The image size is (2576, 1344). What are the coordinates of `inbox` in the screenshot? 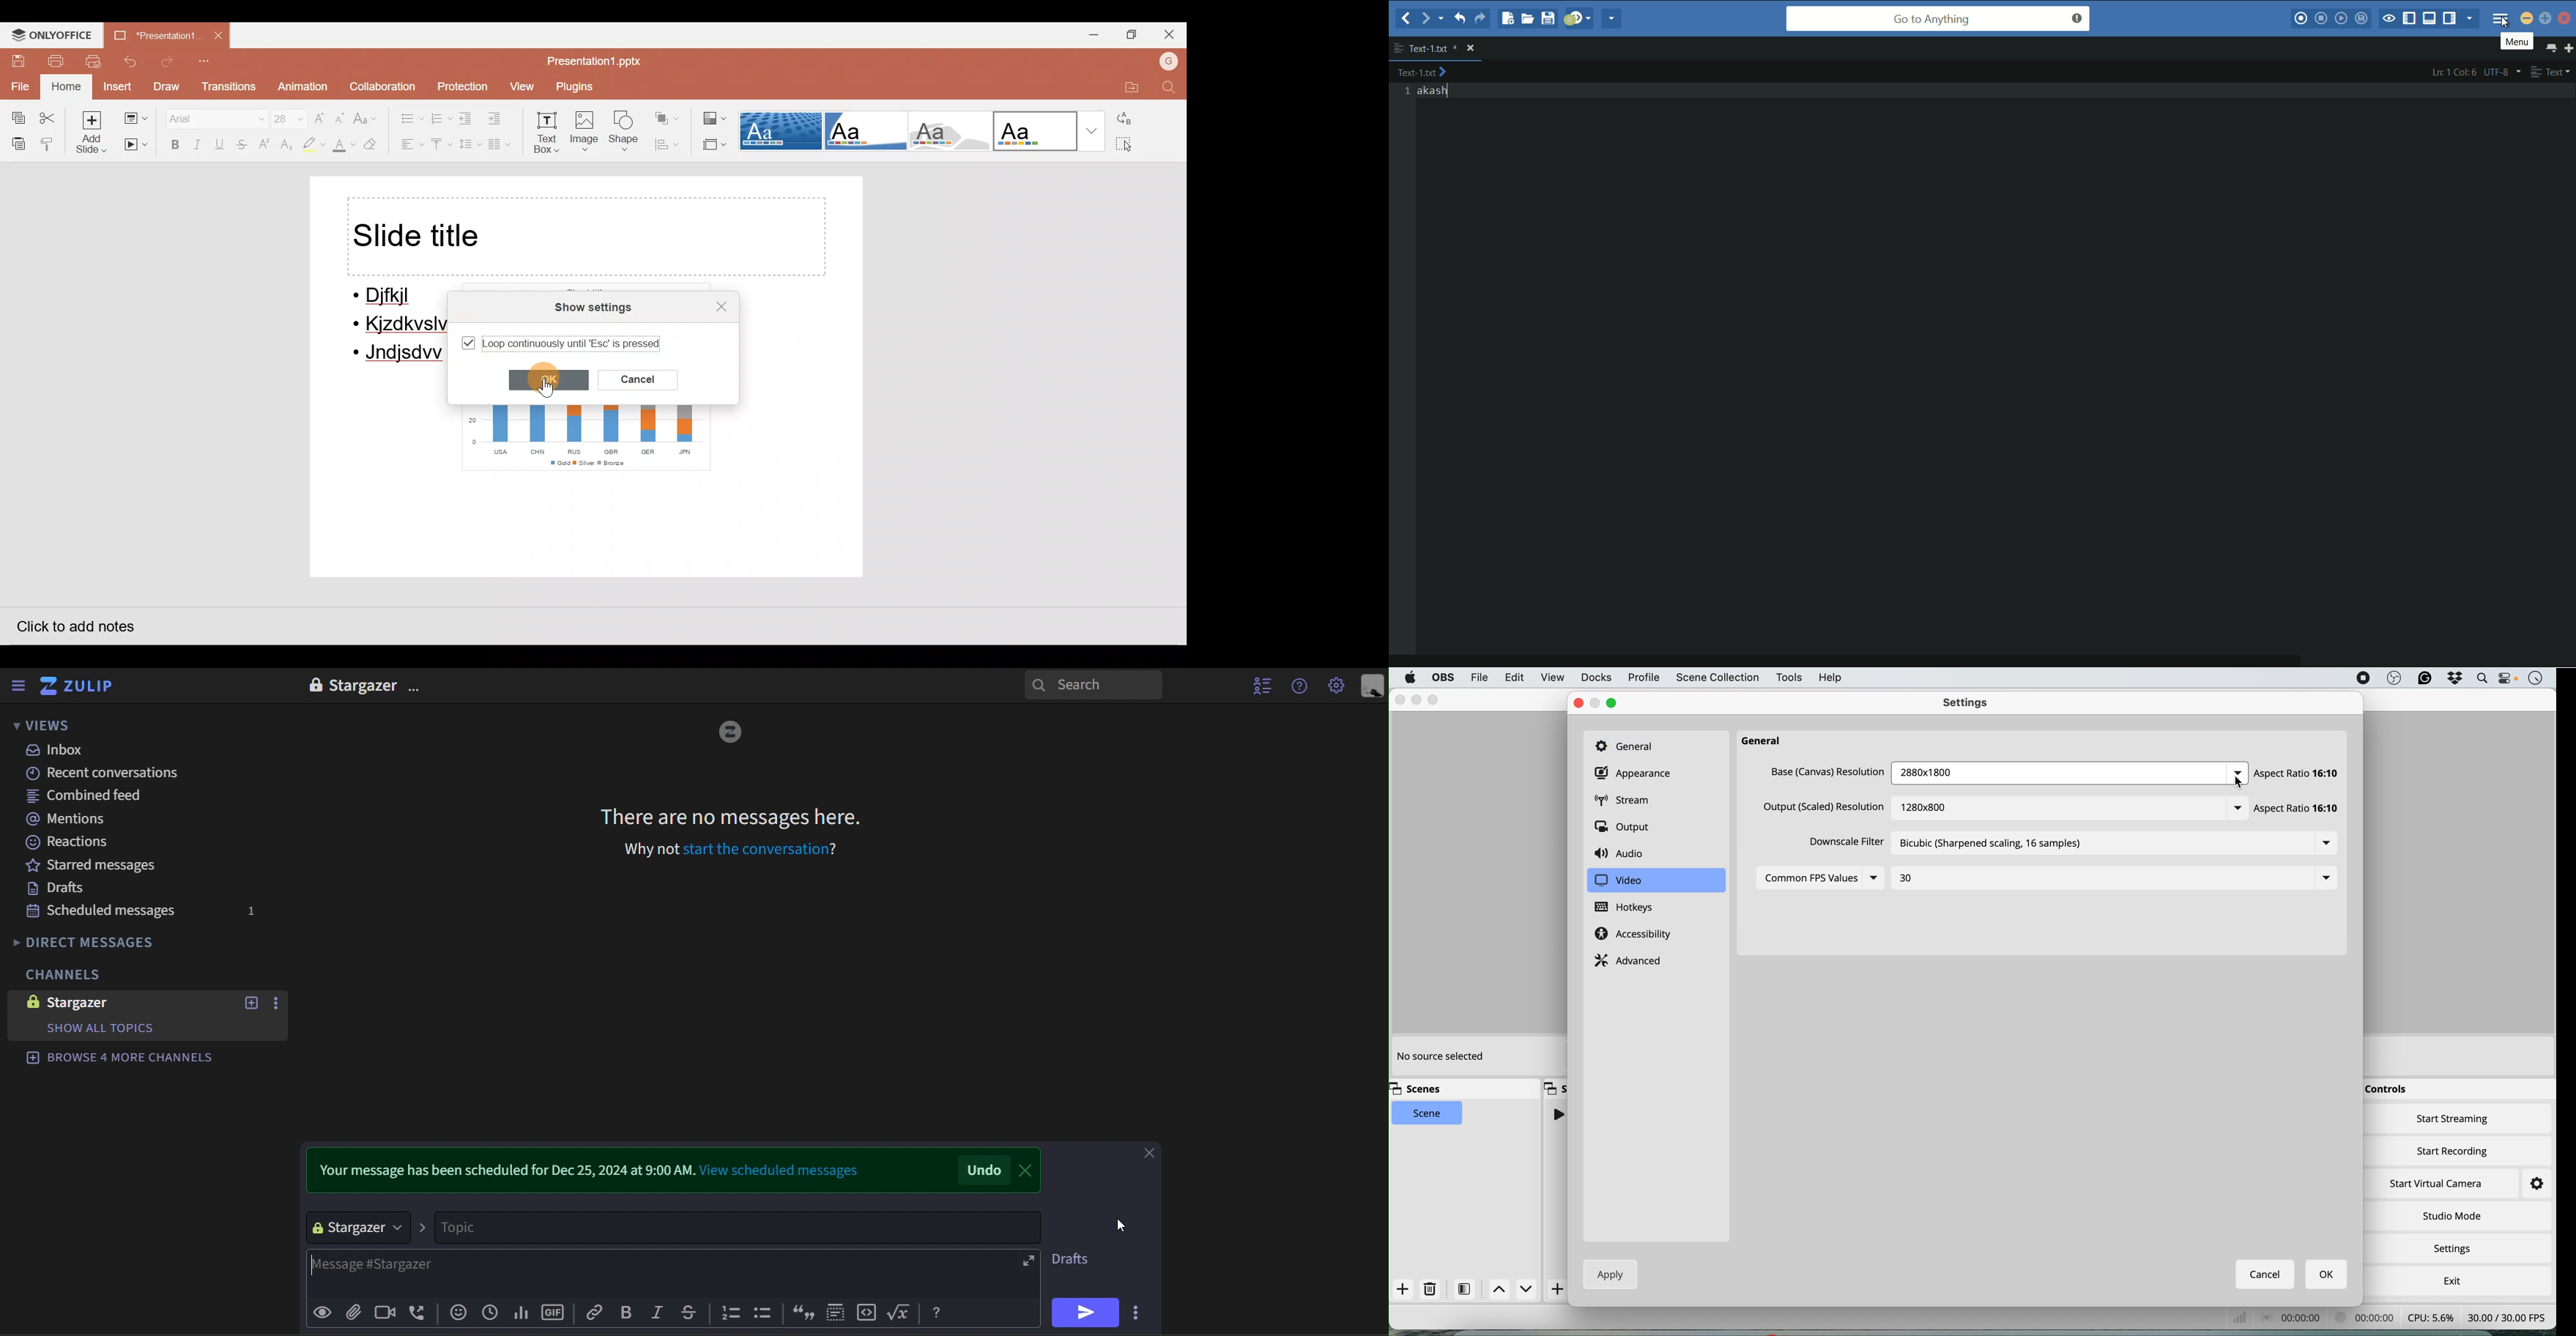 It's located at (107, 749).